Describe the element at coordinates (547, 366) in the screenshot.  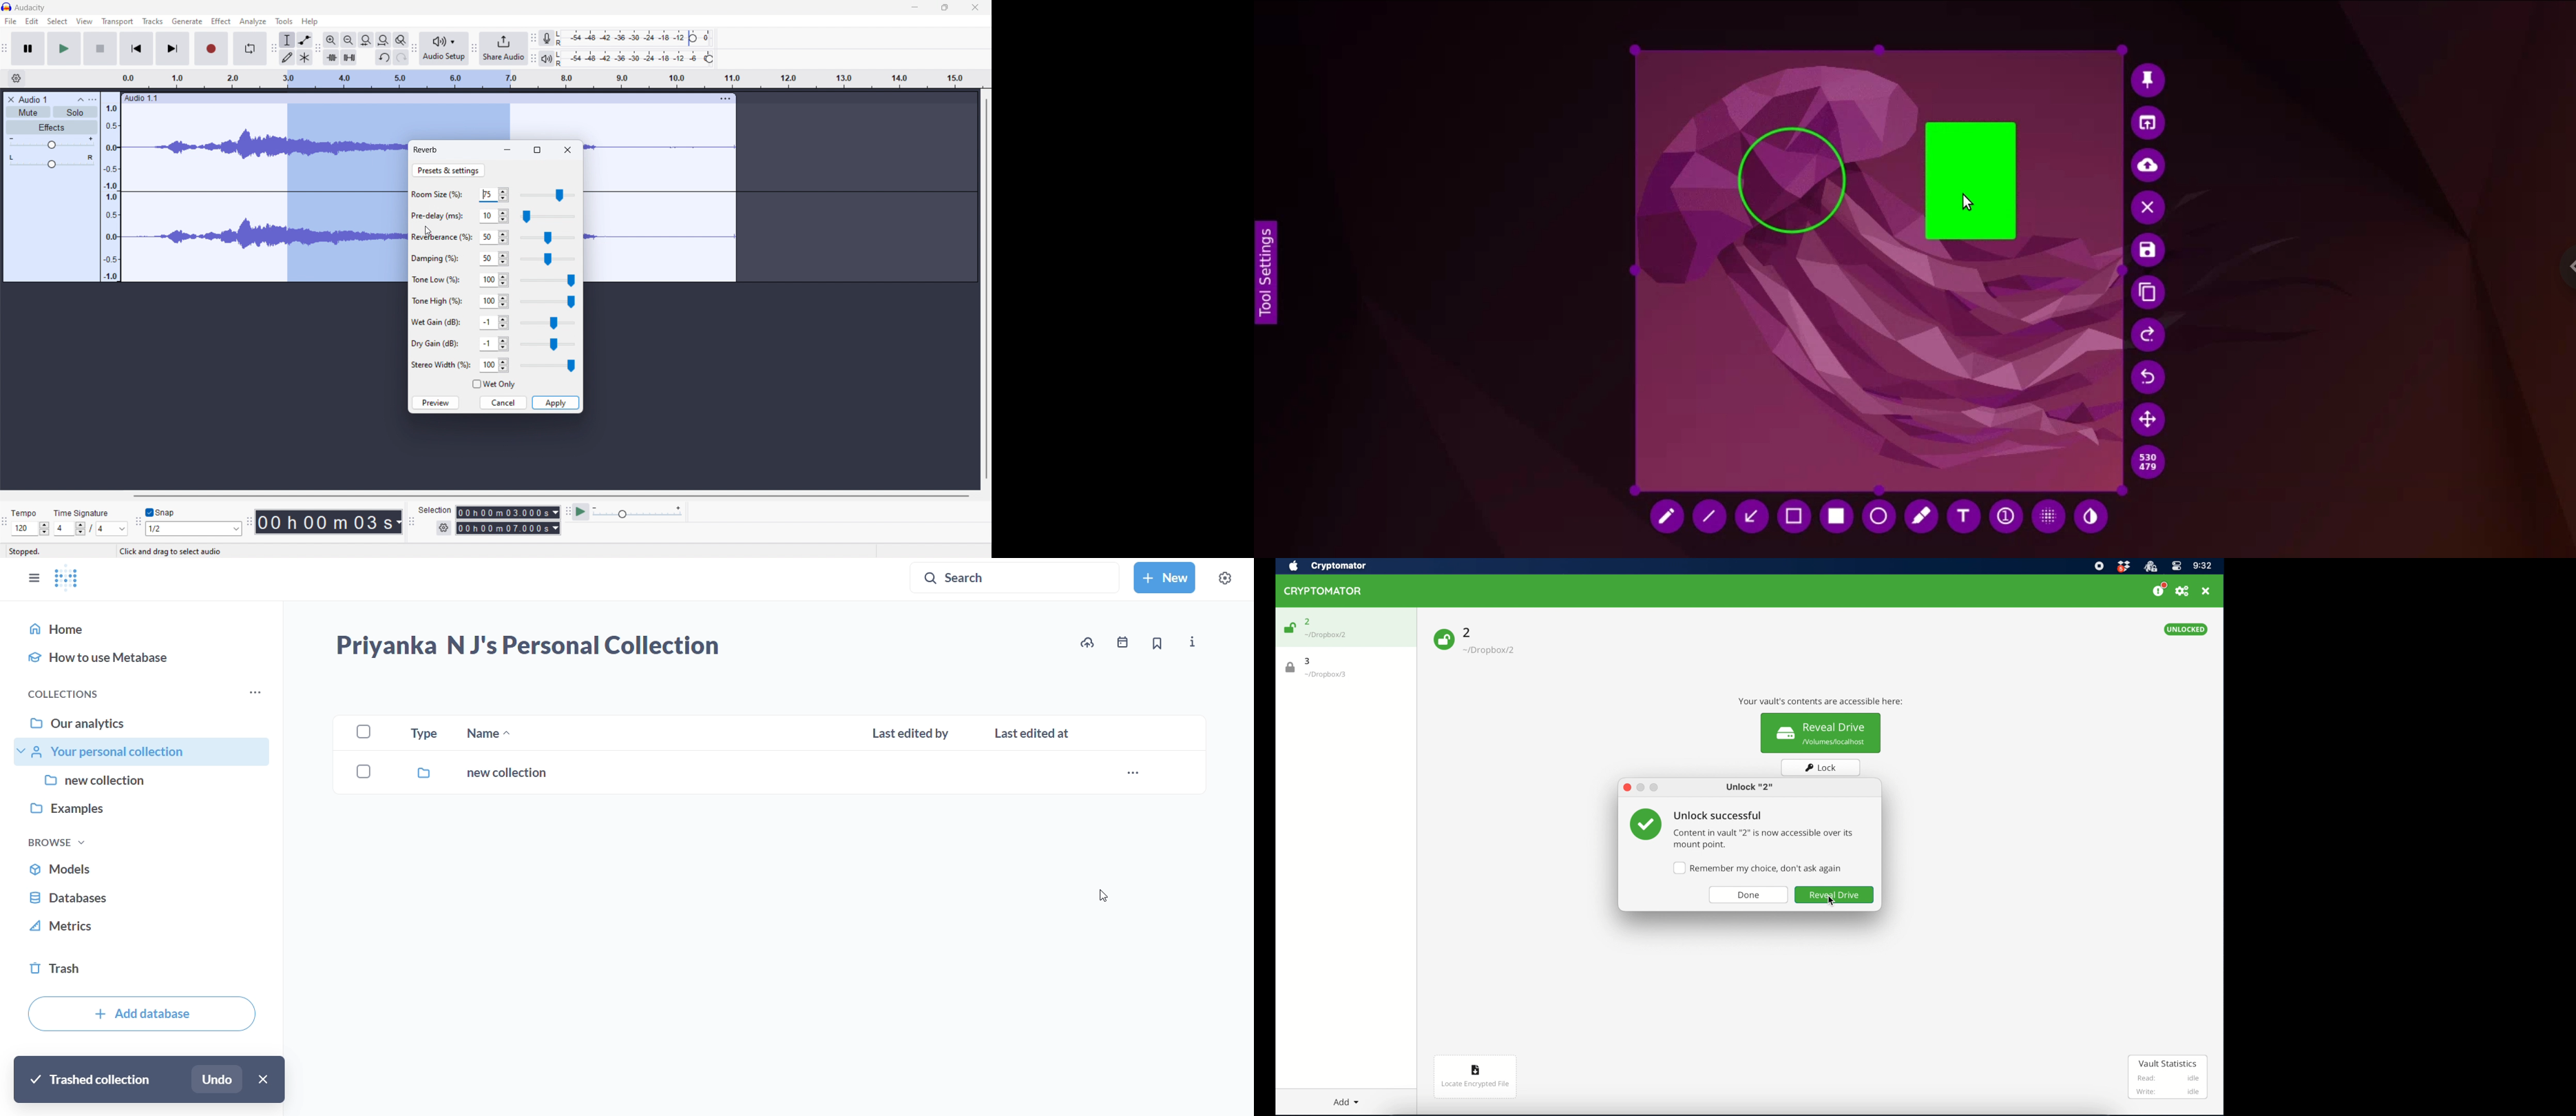
I see `stereo width slider` at that location.